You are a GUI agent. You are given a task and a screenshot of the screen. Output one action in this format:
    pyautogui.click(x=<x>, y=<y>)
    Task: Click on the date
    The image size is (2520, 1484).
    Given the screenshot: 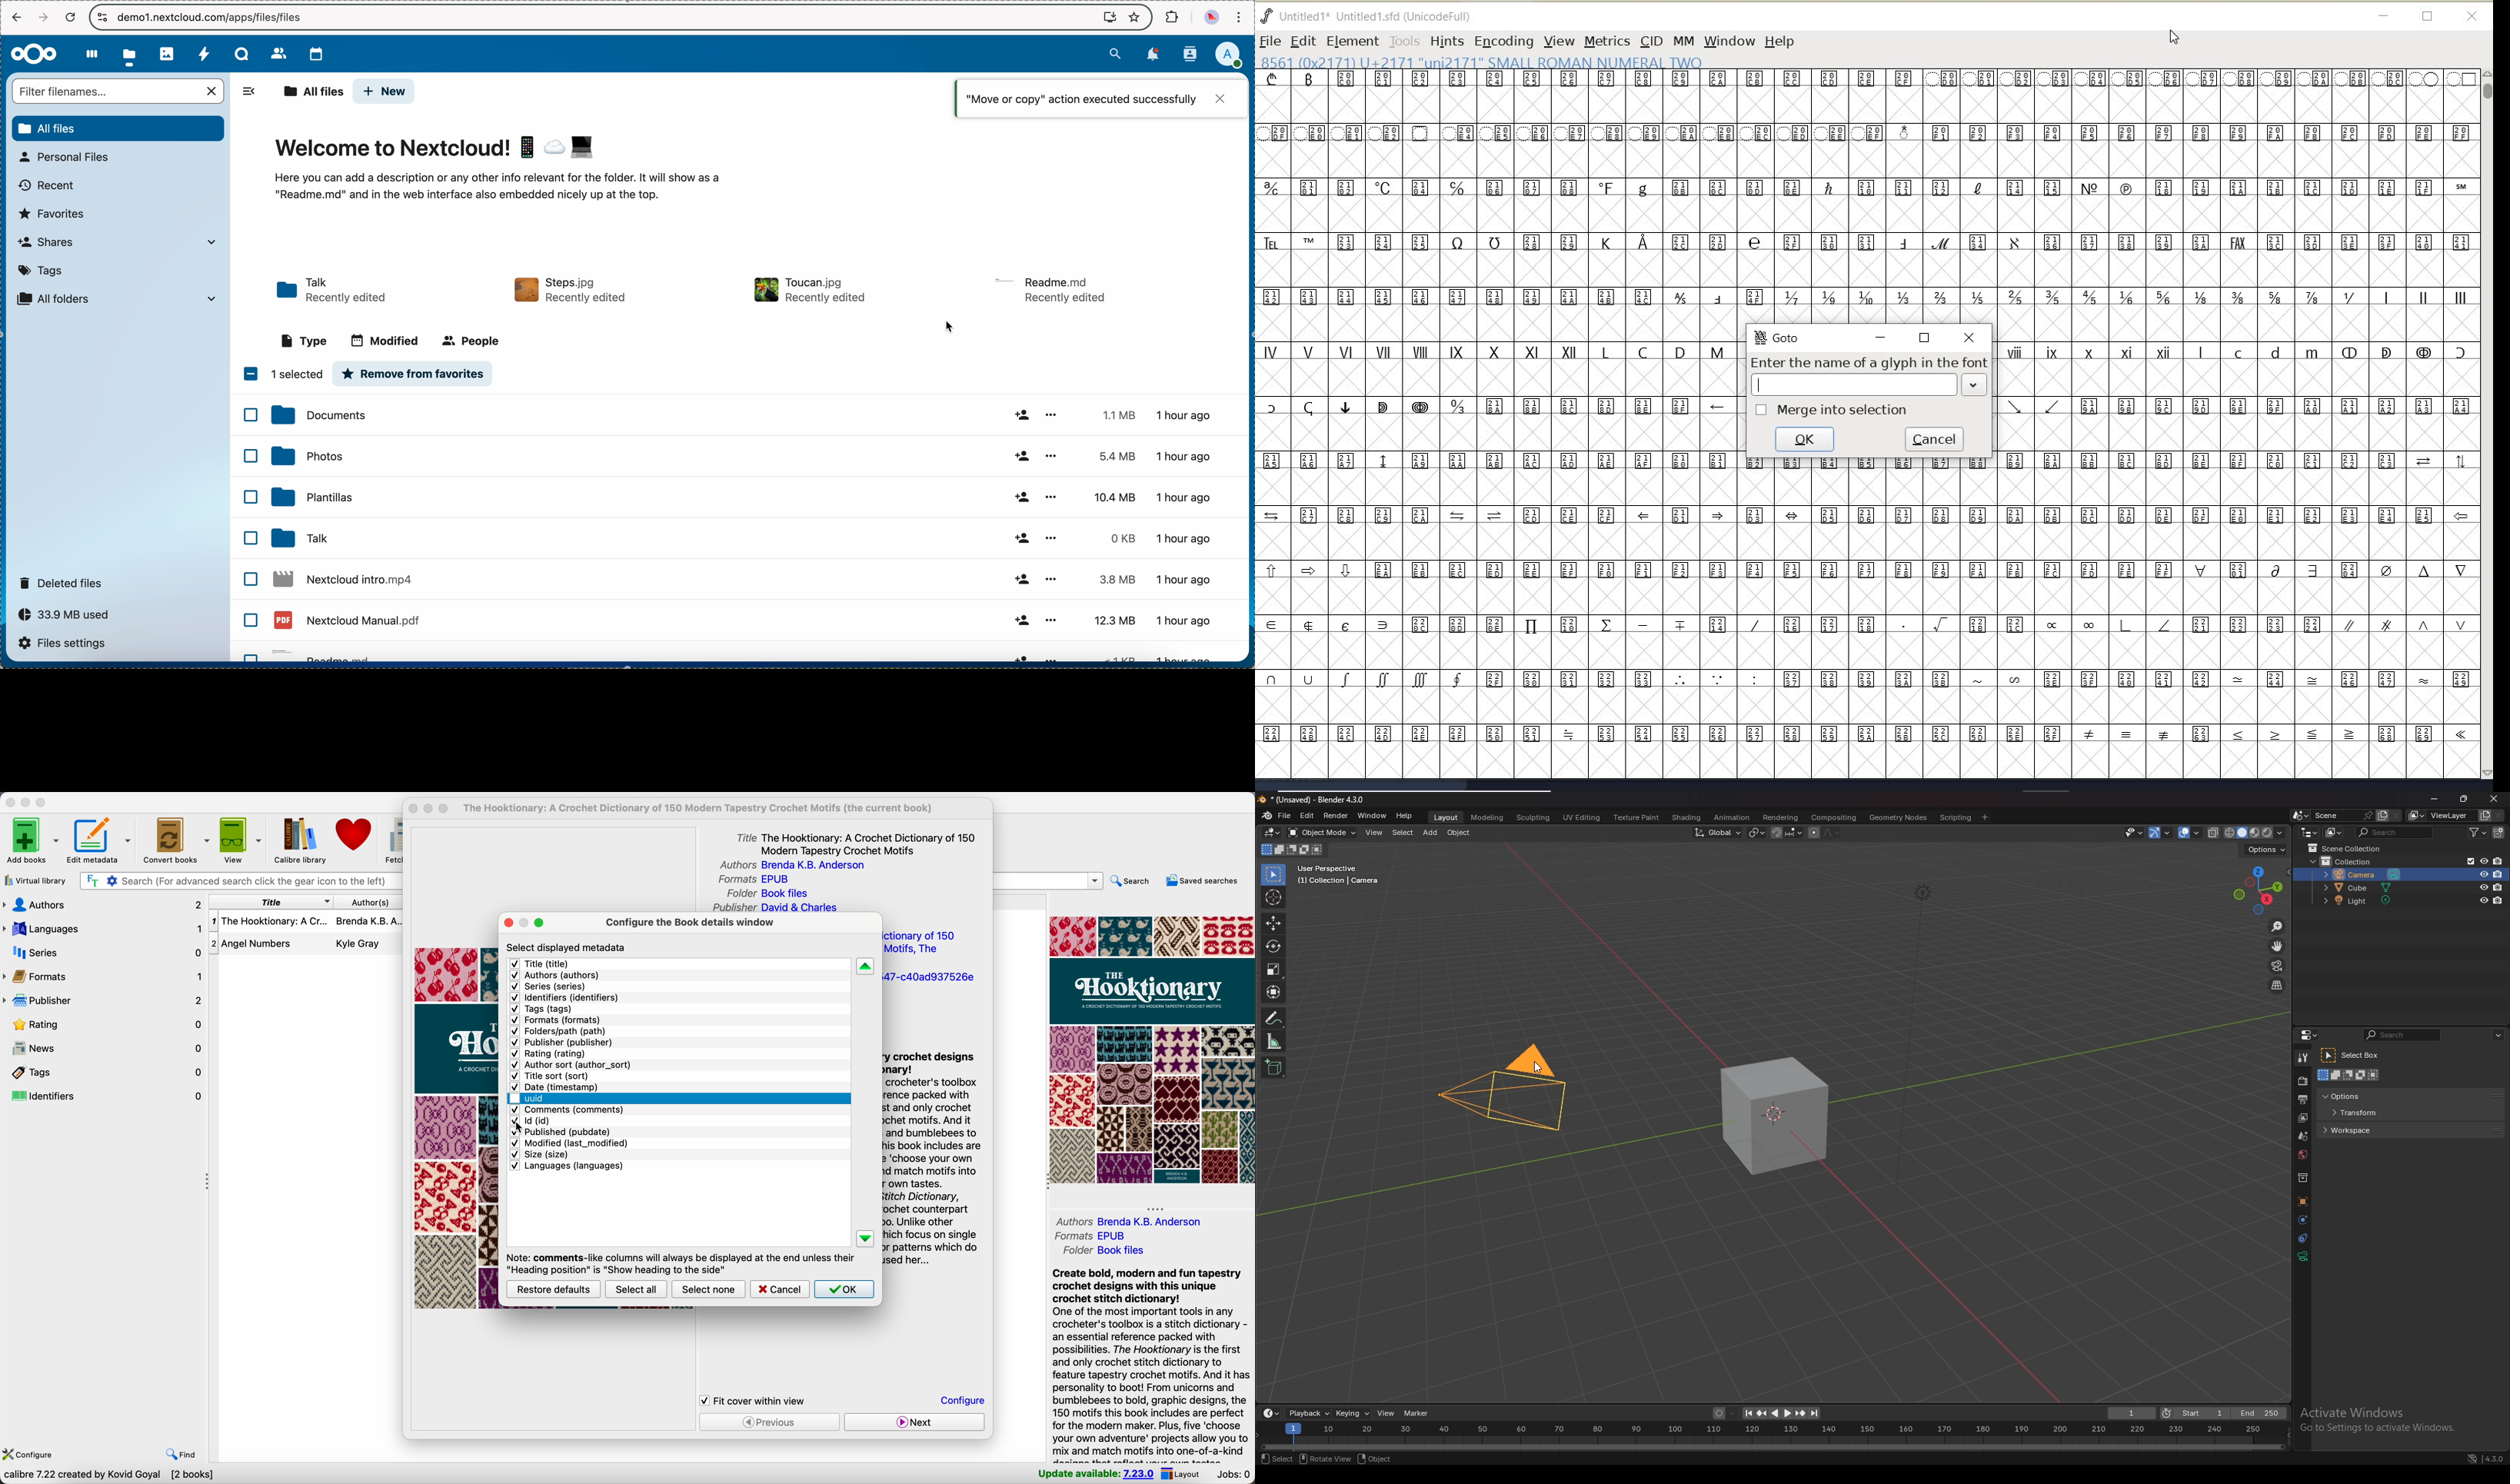 What is the action you would take?
    pyautogui.click(x=558, y=1088)
    